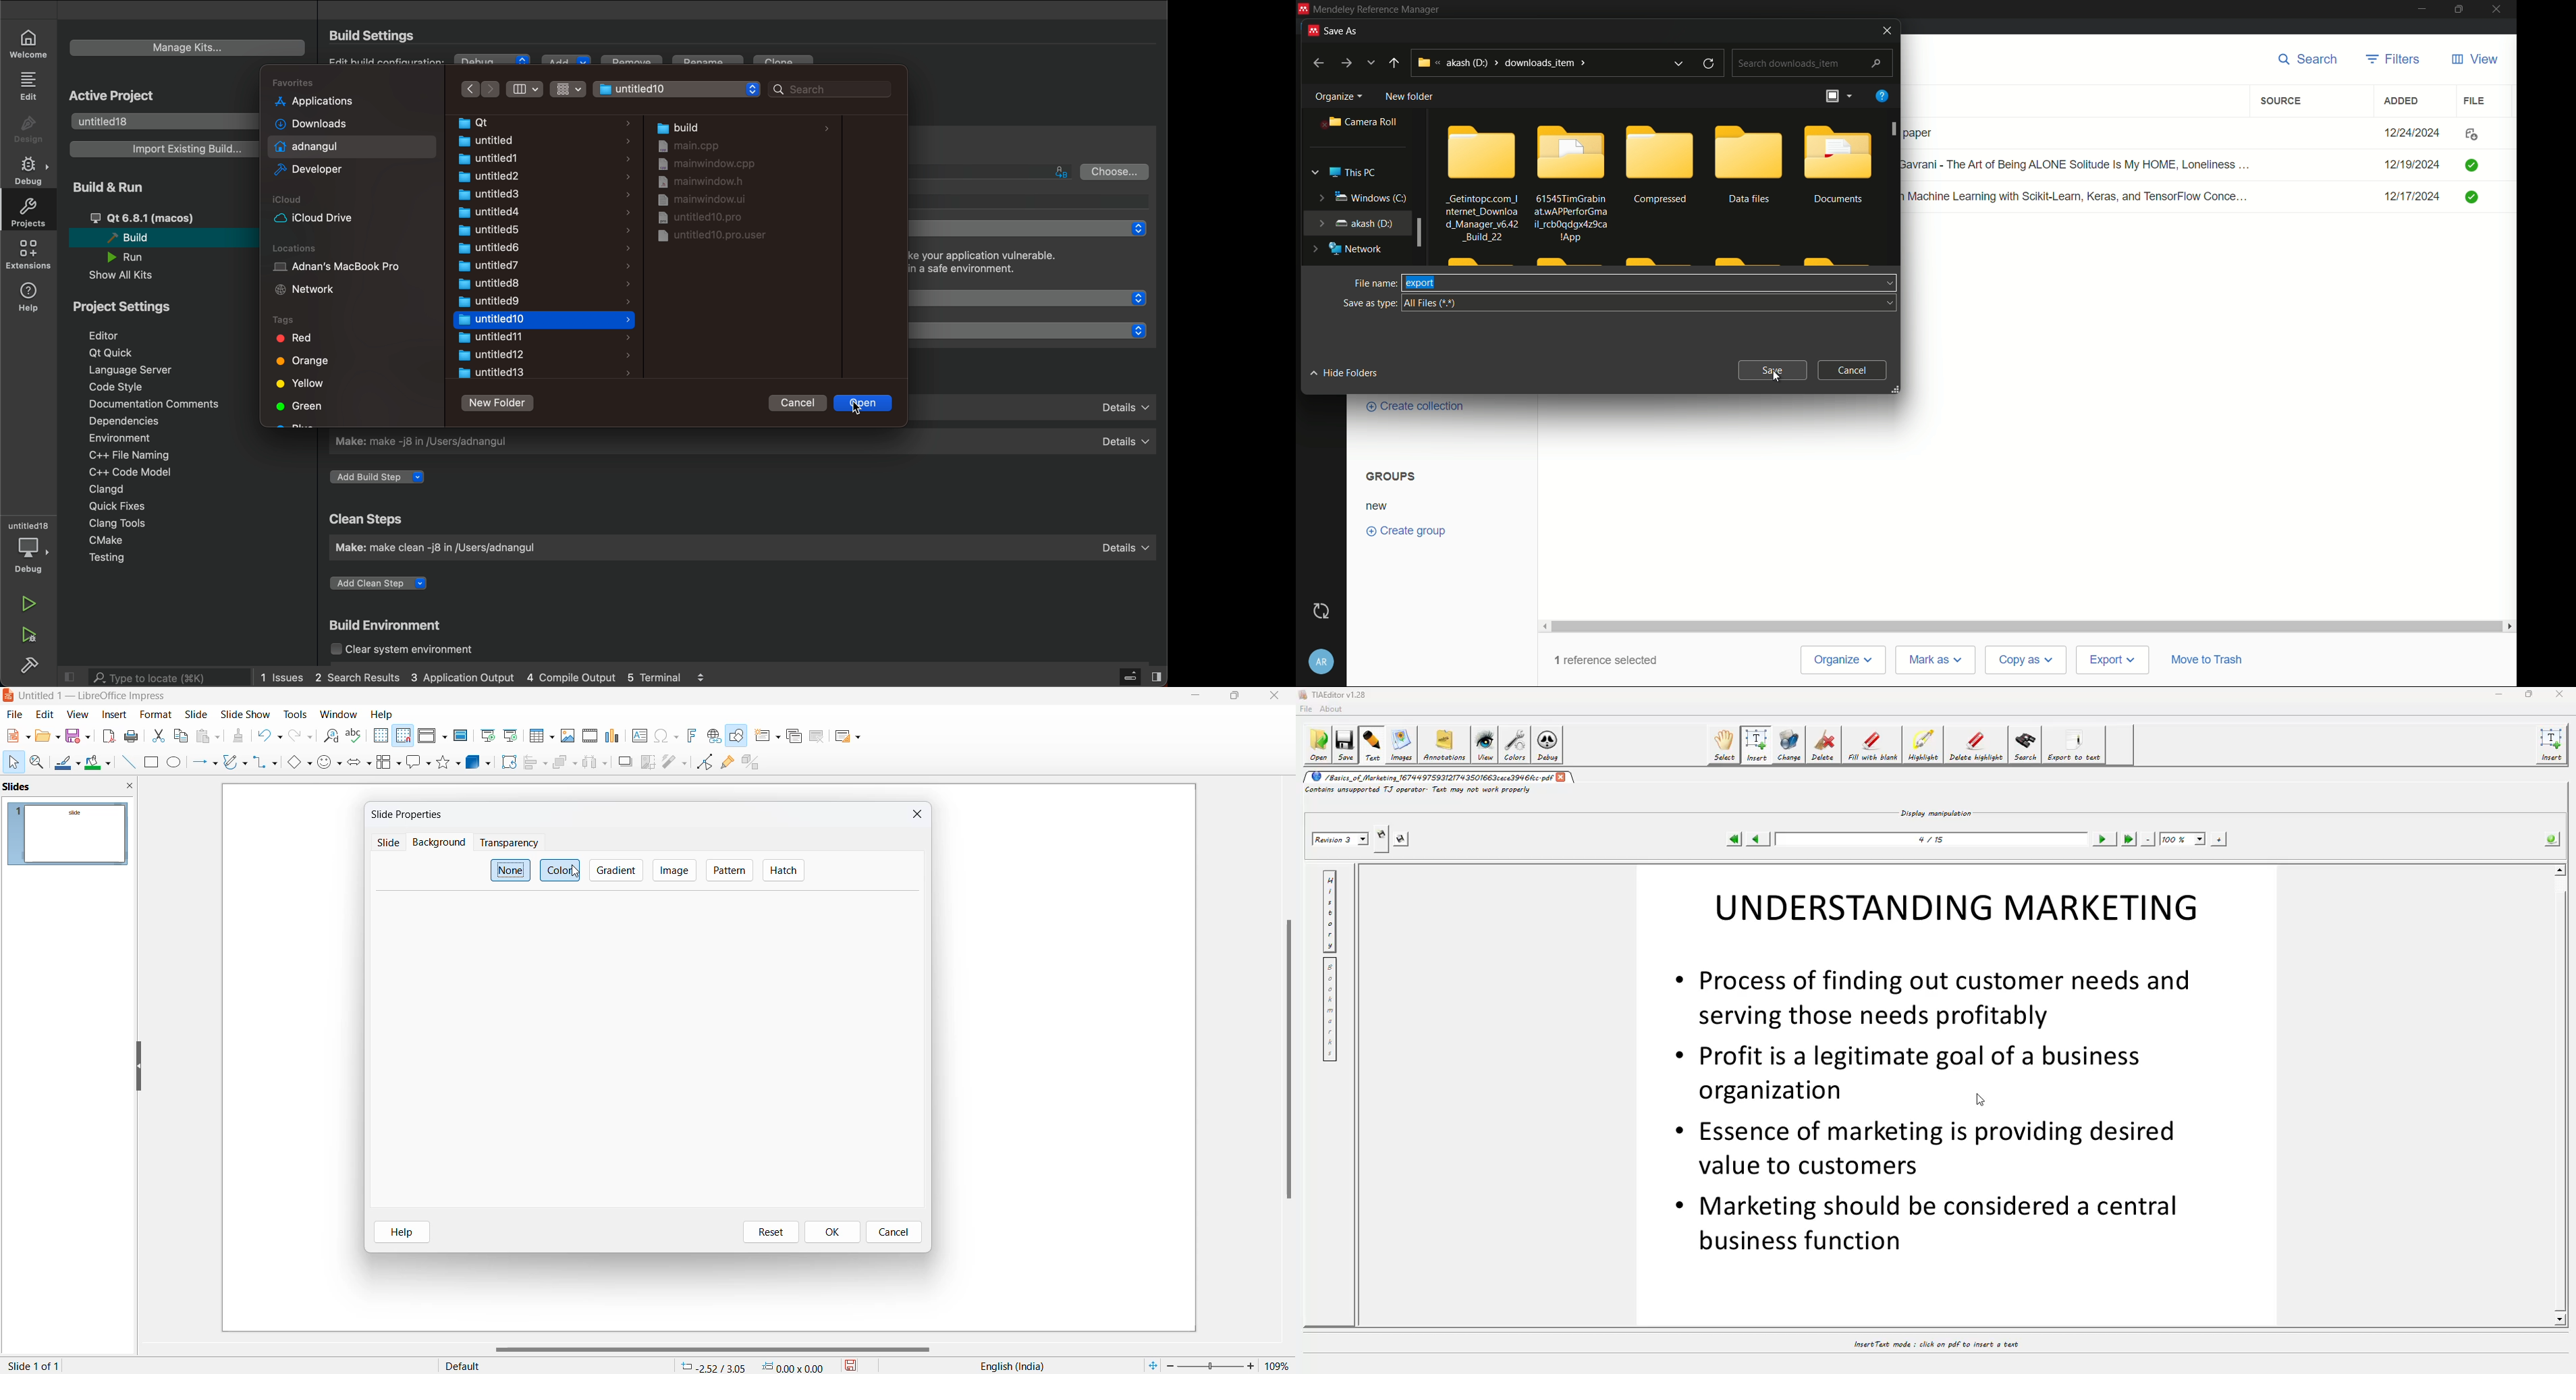 This screenshot has height=1400, width=2576. Describe the element at coordinates (1680, 64) in the screenshot. I see `previous location` at that location.